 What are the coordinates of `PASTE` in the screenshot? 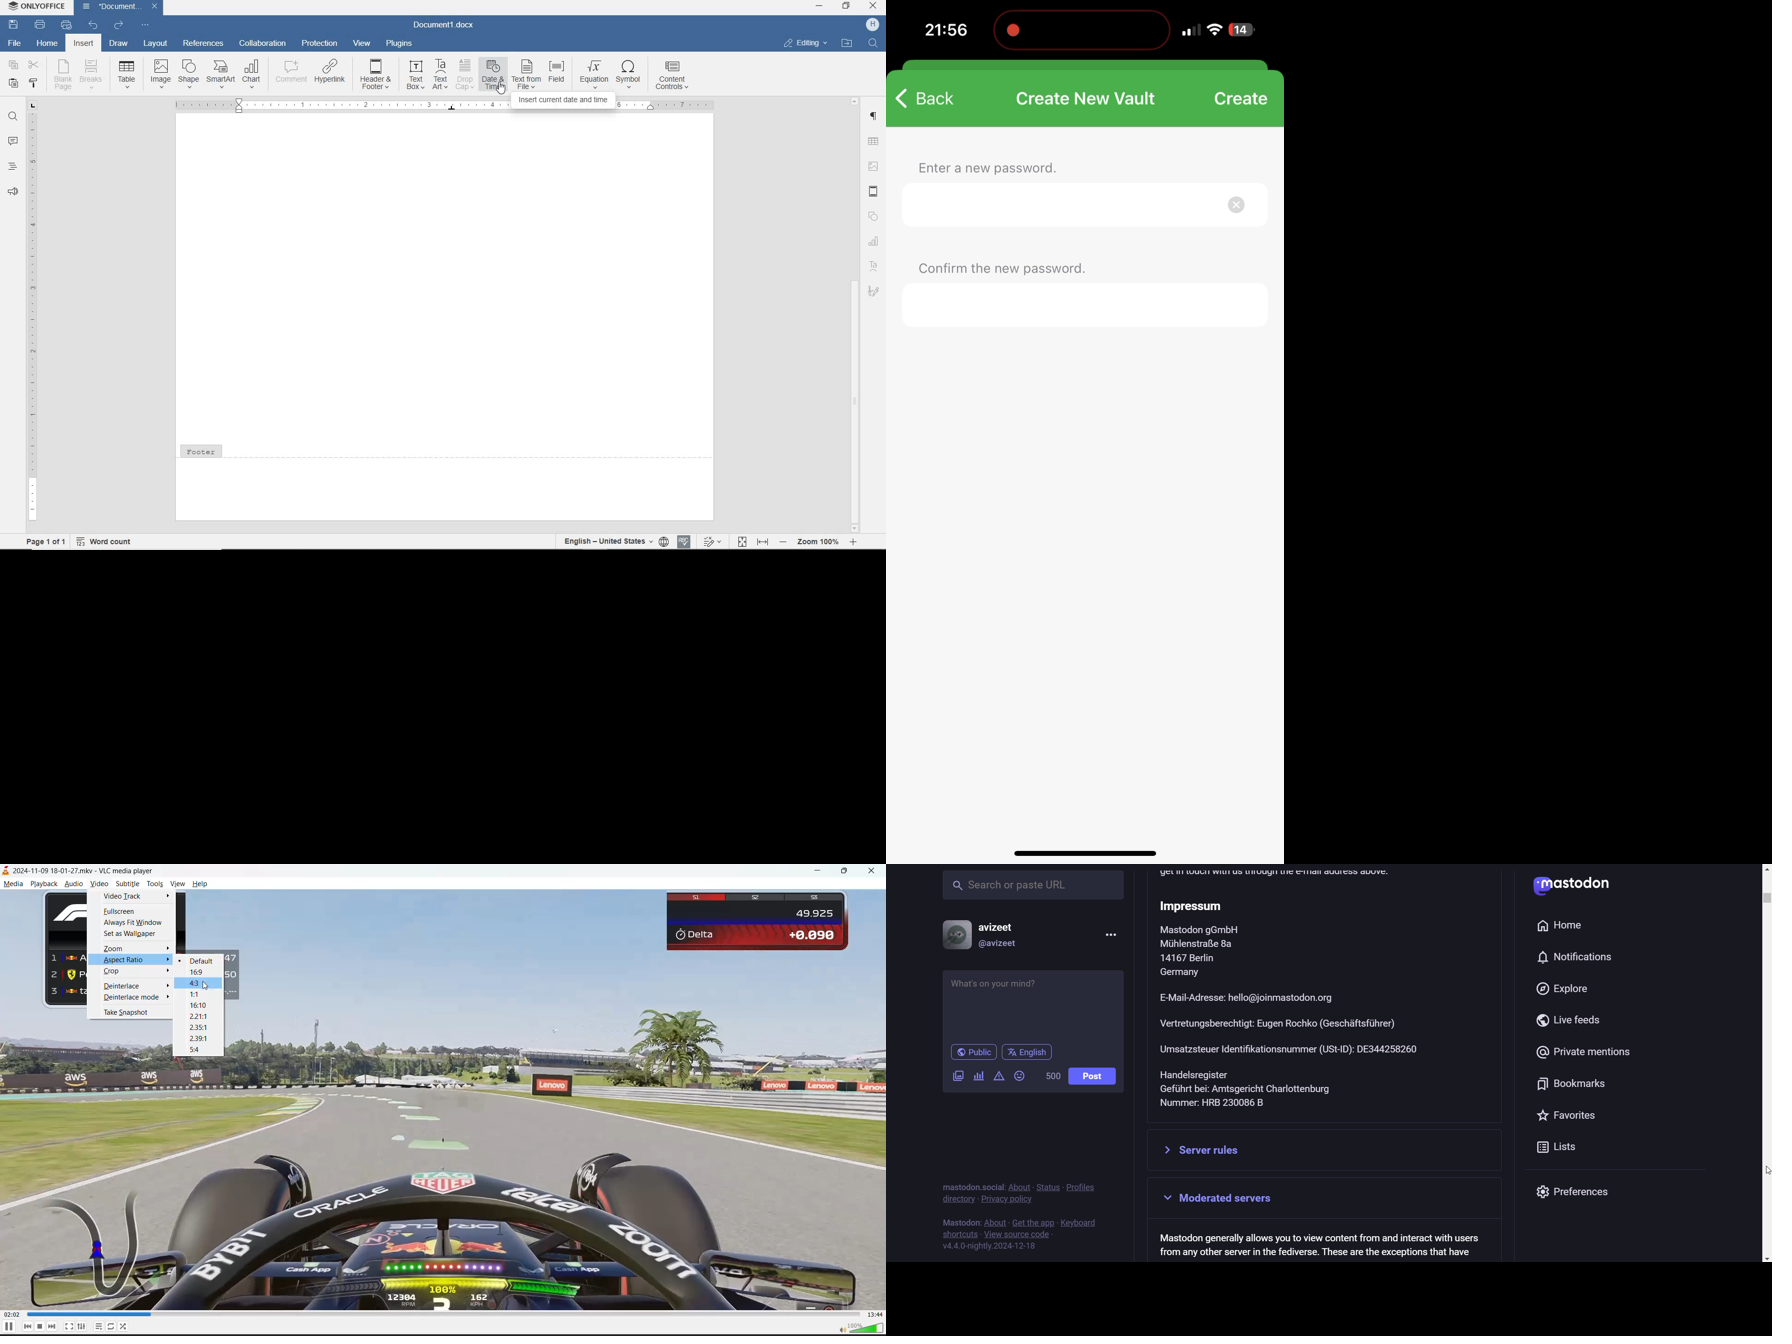 It's located at (13, 84).